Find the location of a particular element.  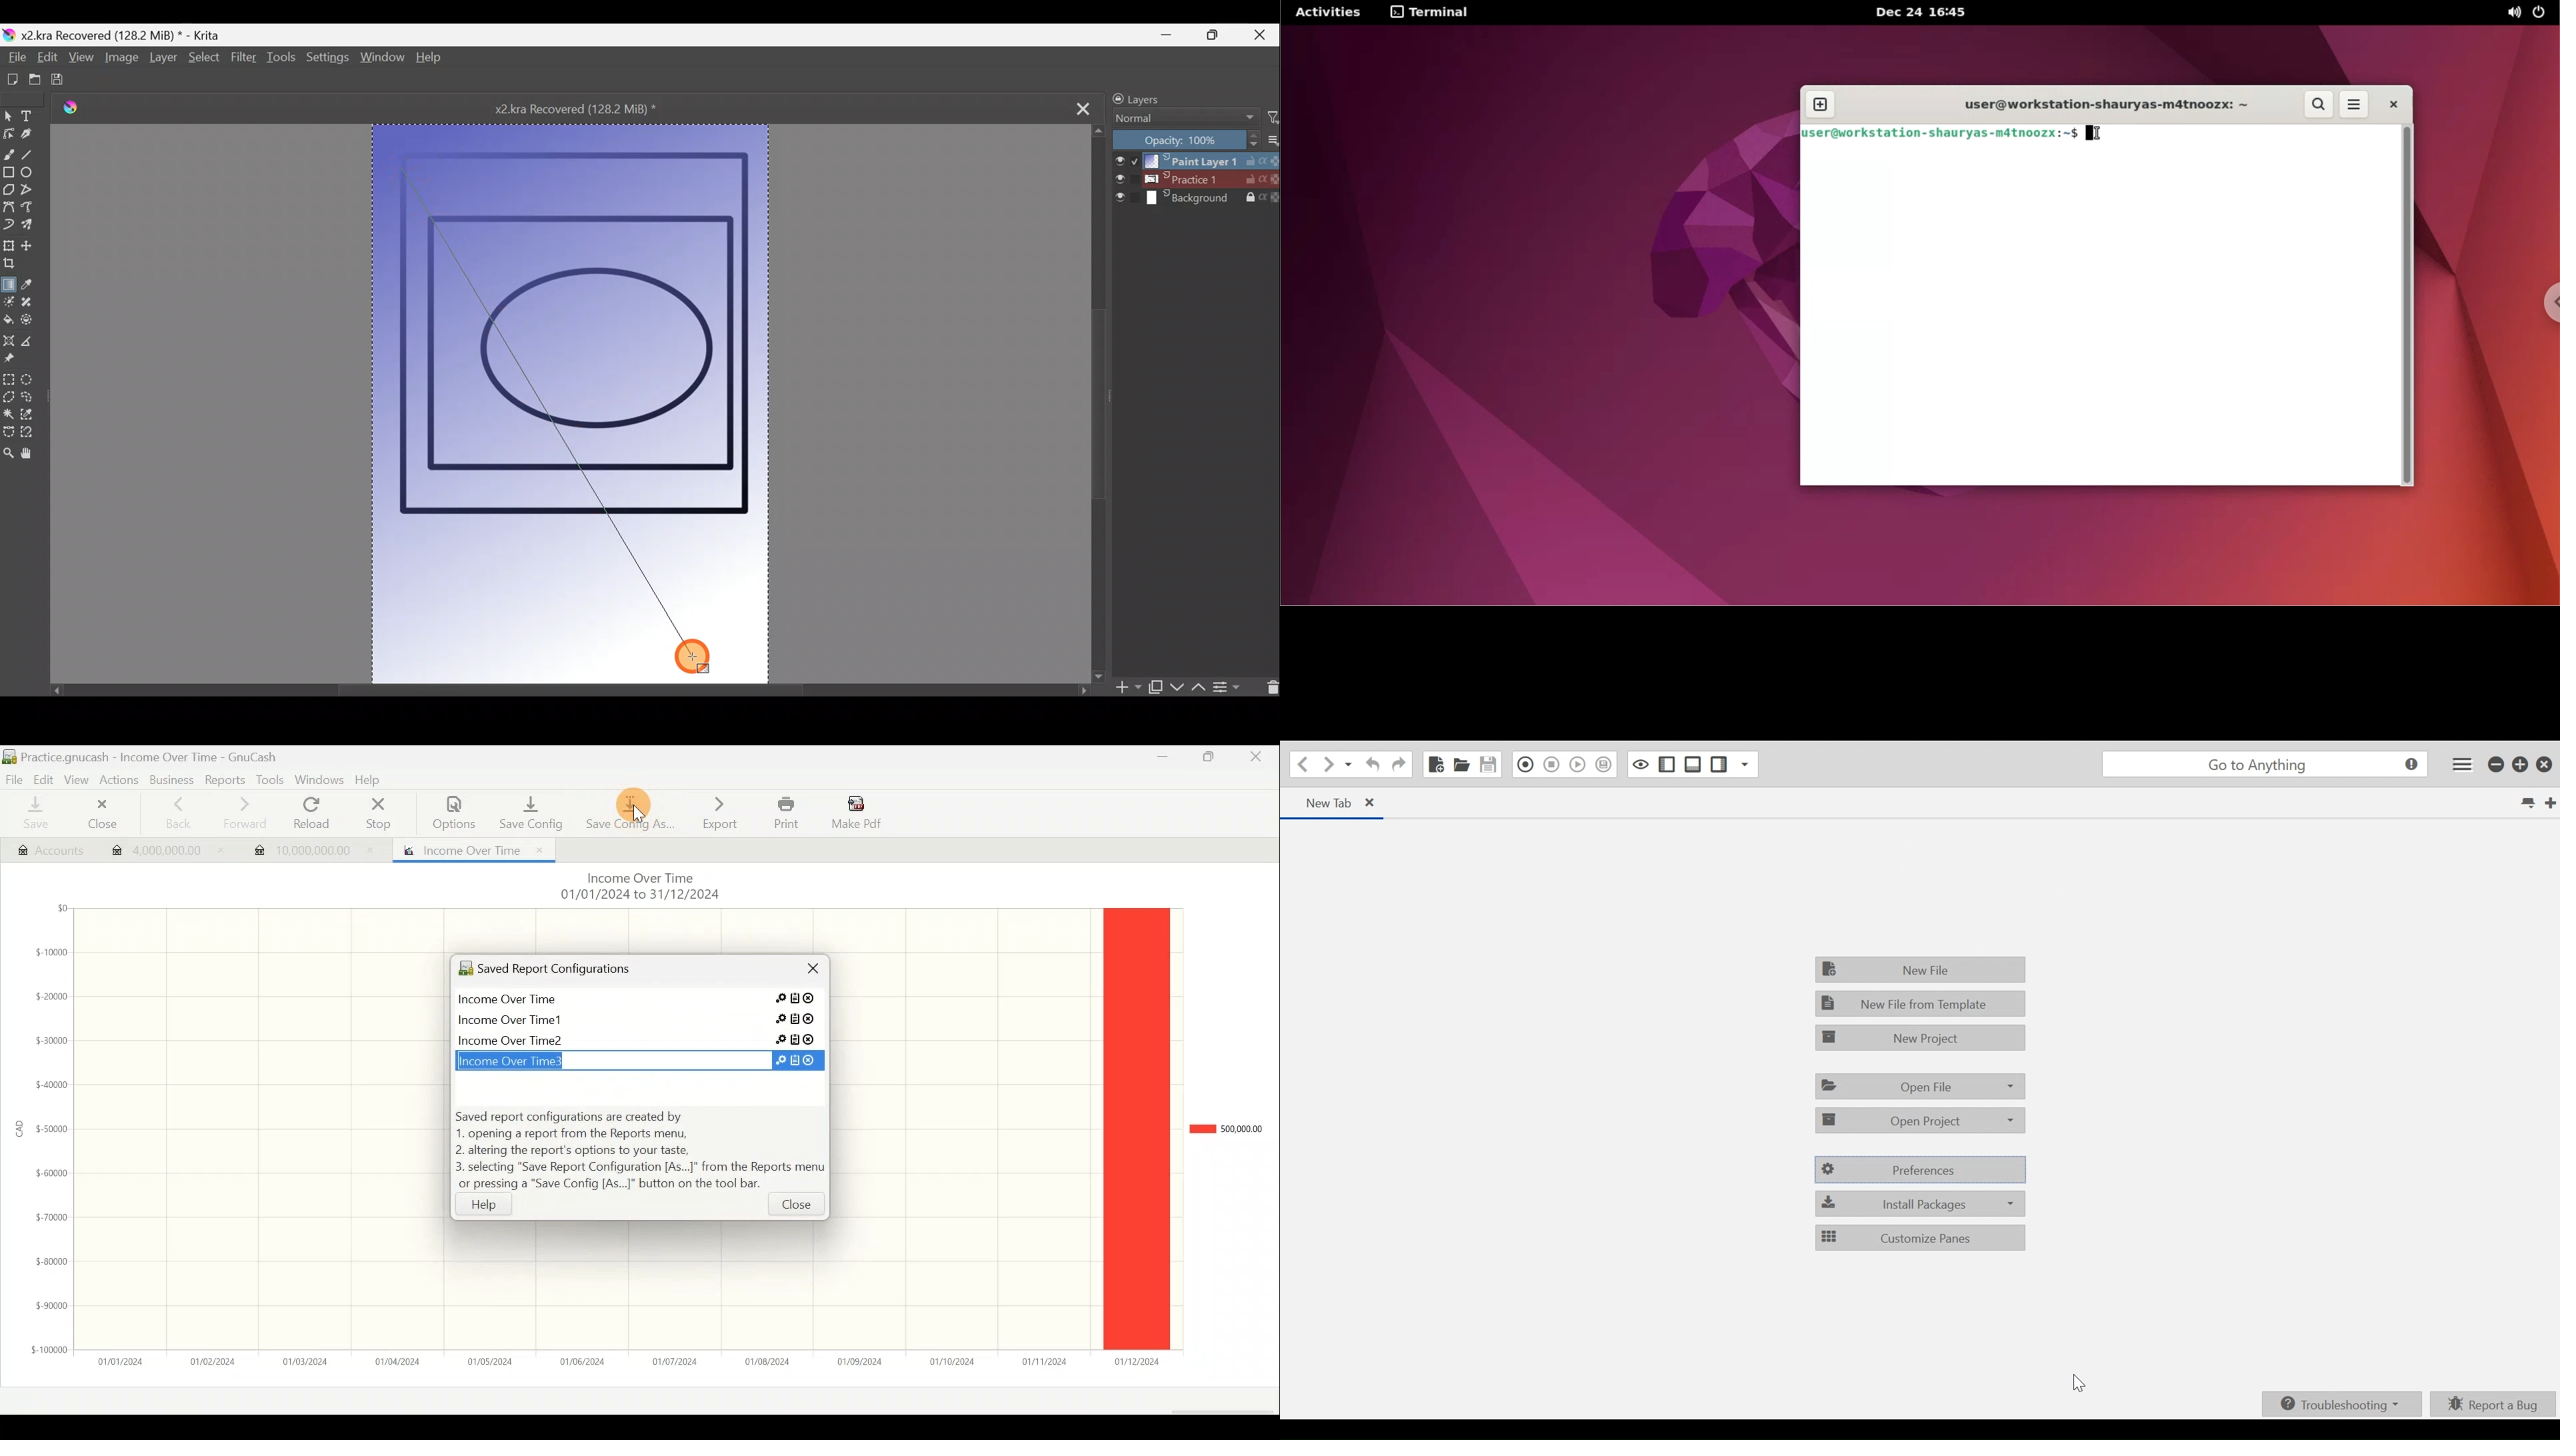

Image is located at coordinates (119, 60).